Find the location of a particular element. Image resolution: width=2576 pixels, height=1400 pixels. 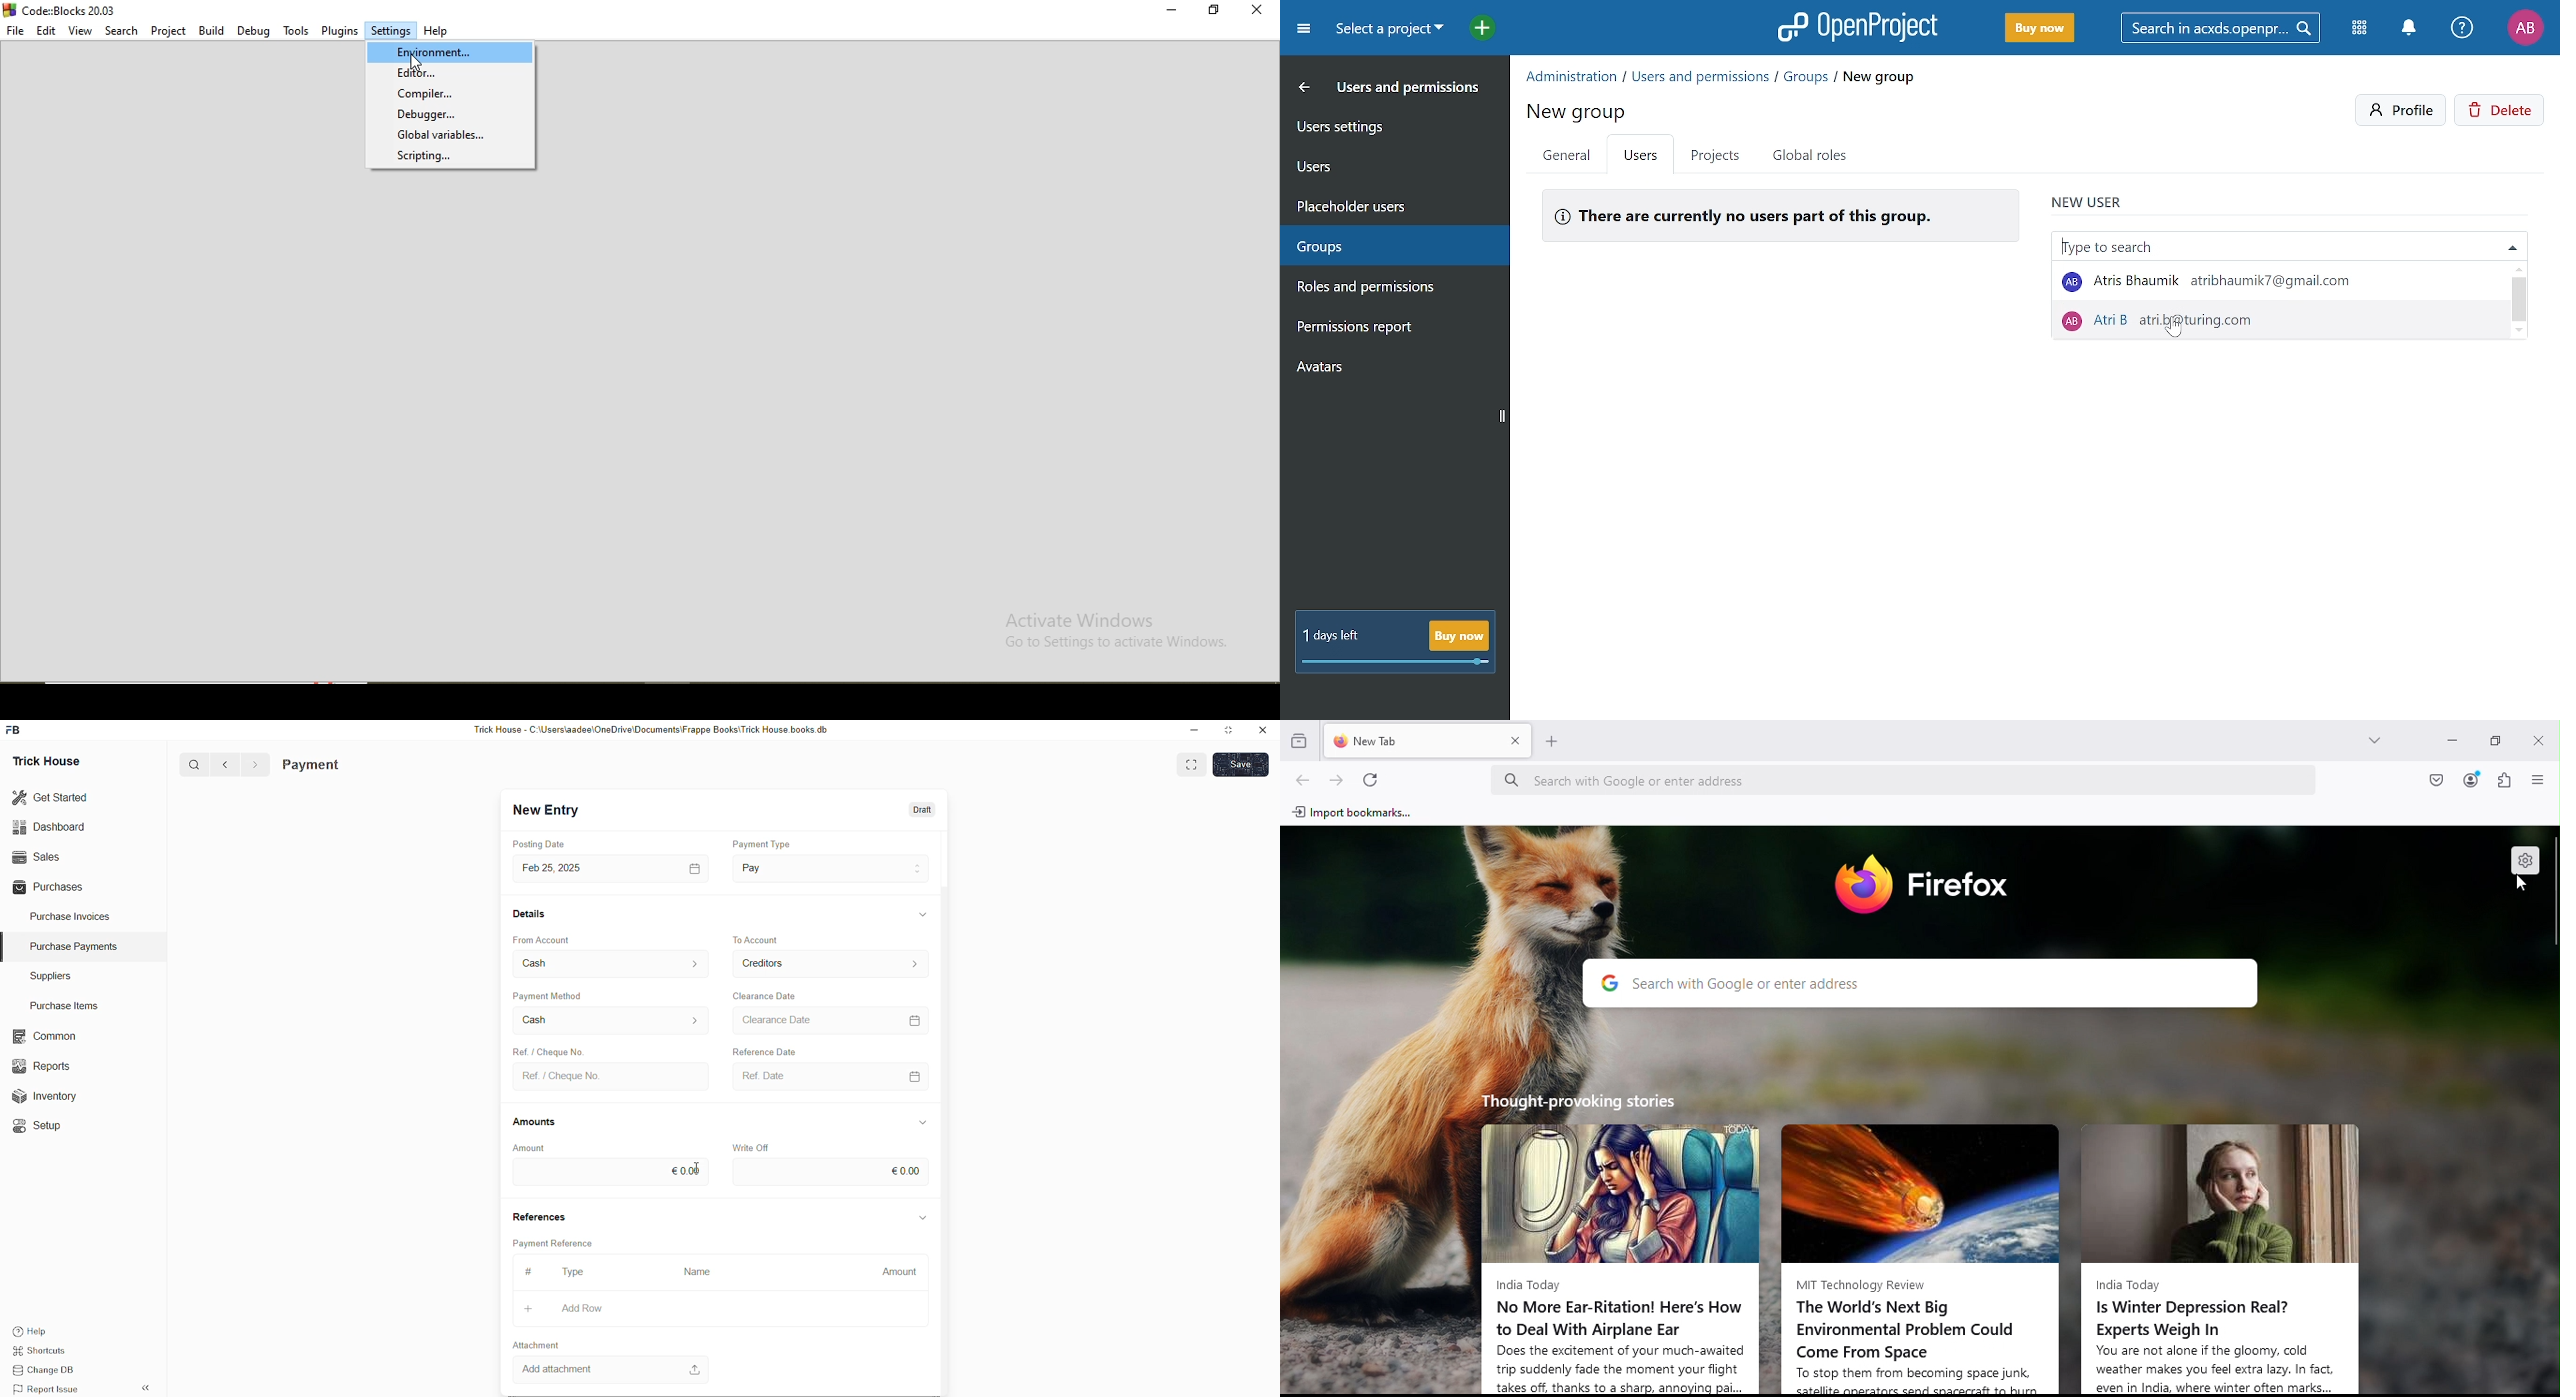

Cash is located at coordinates (543, 963).